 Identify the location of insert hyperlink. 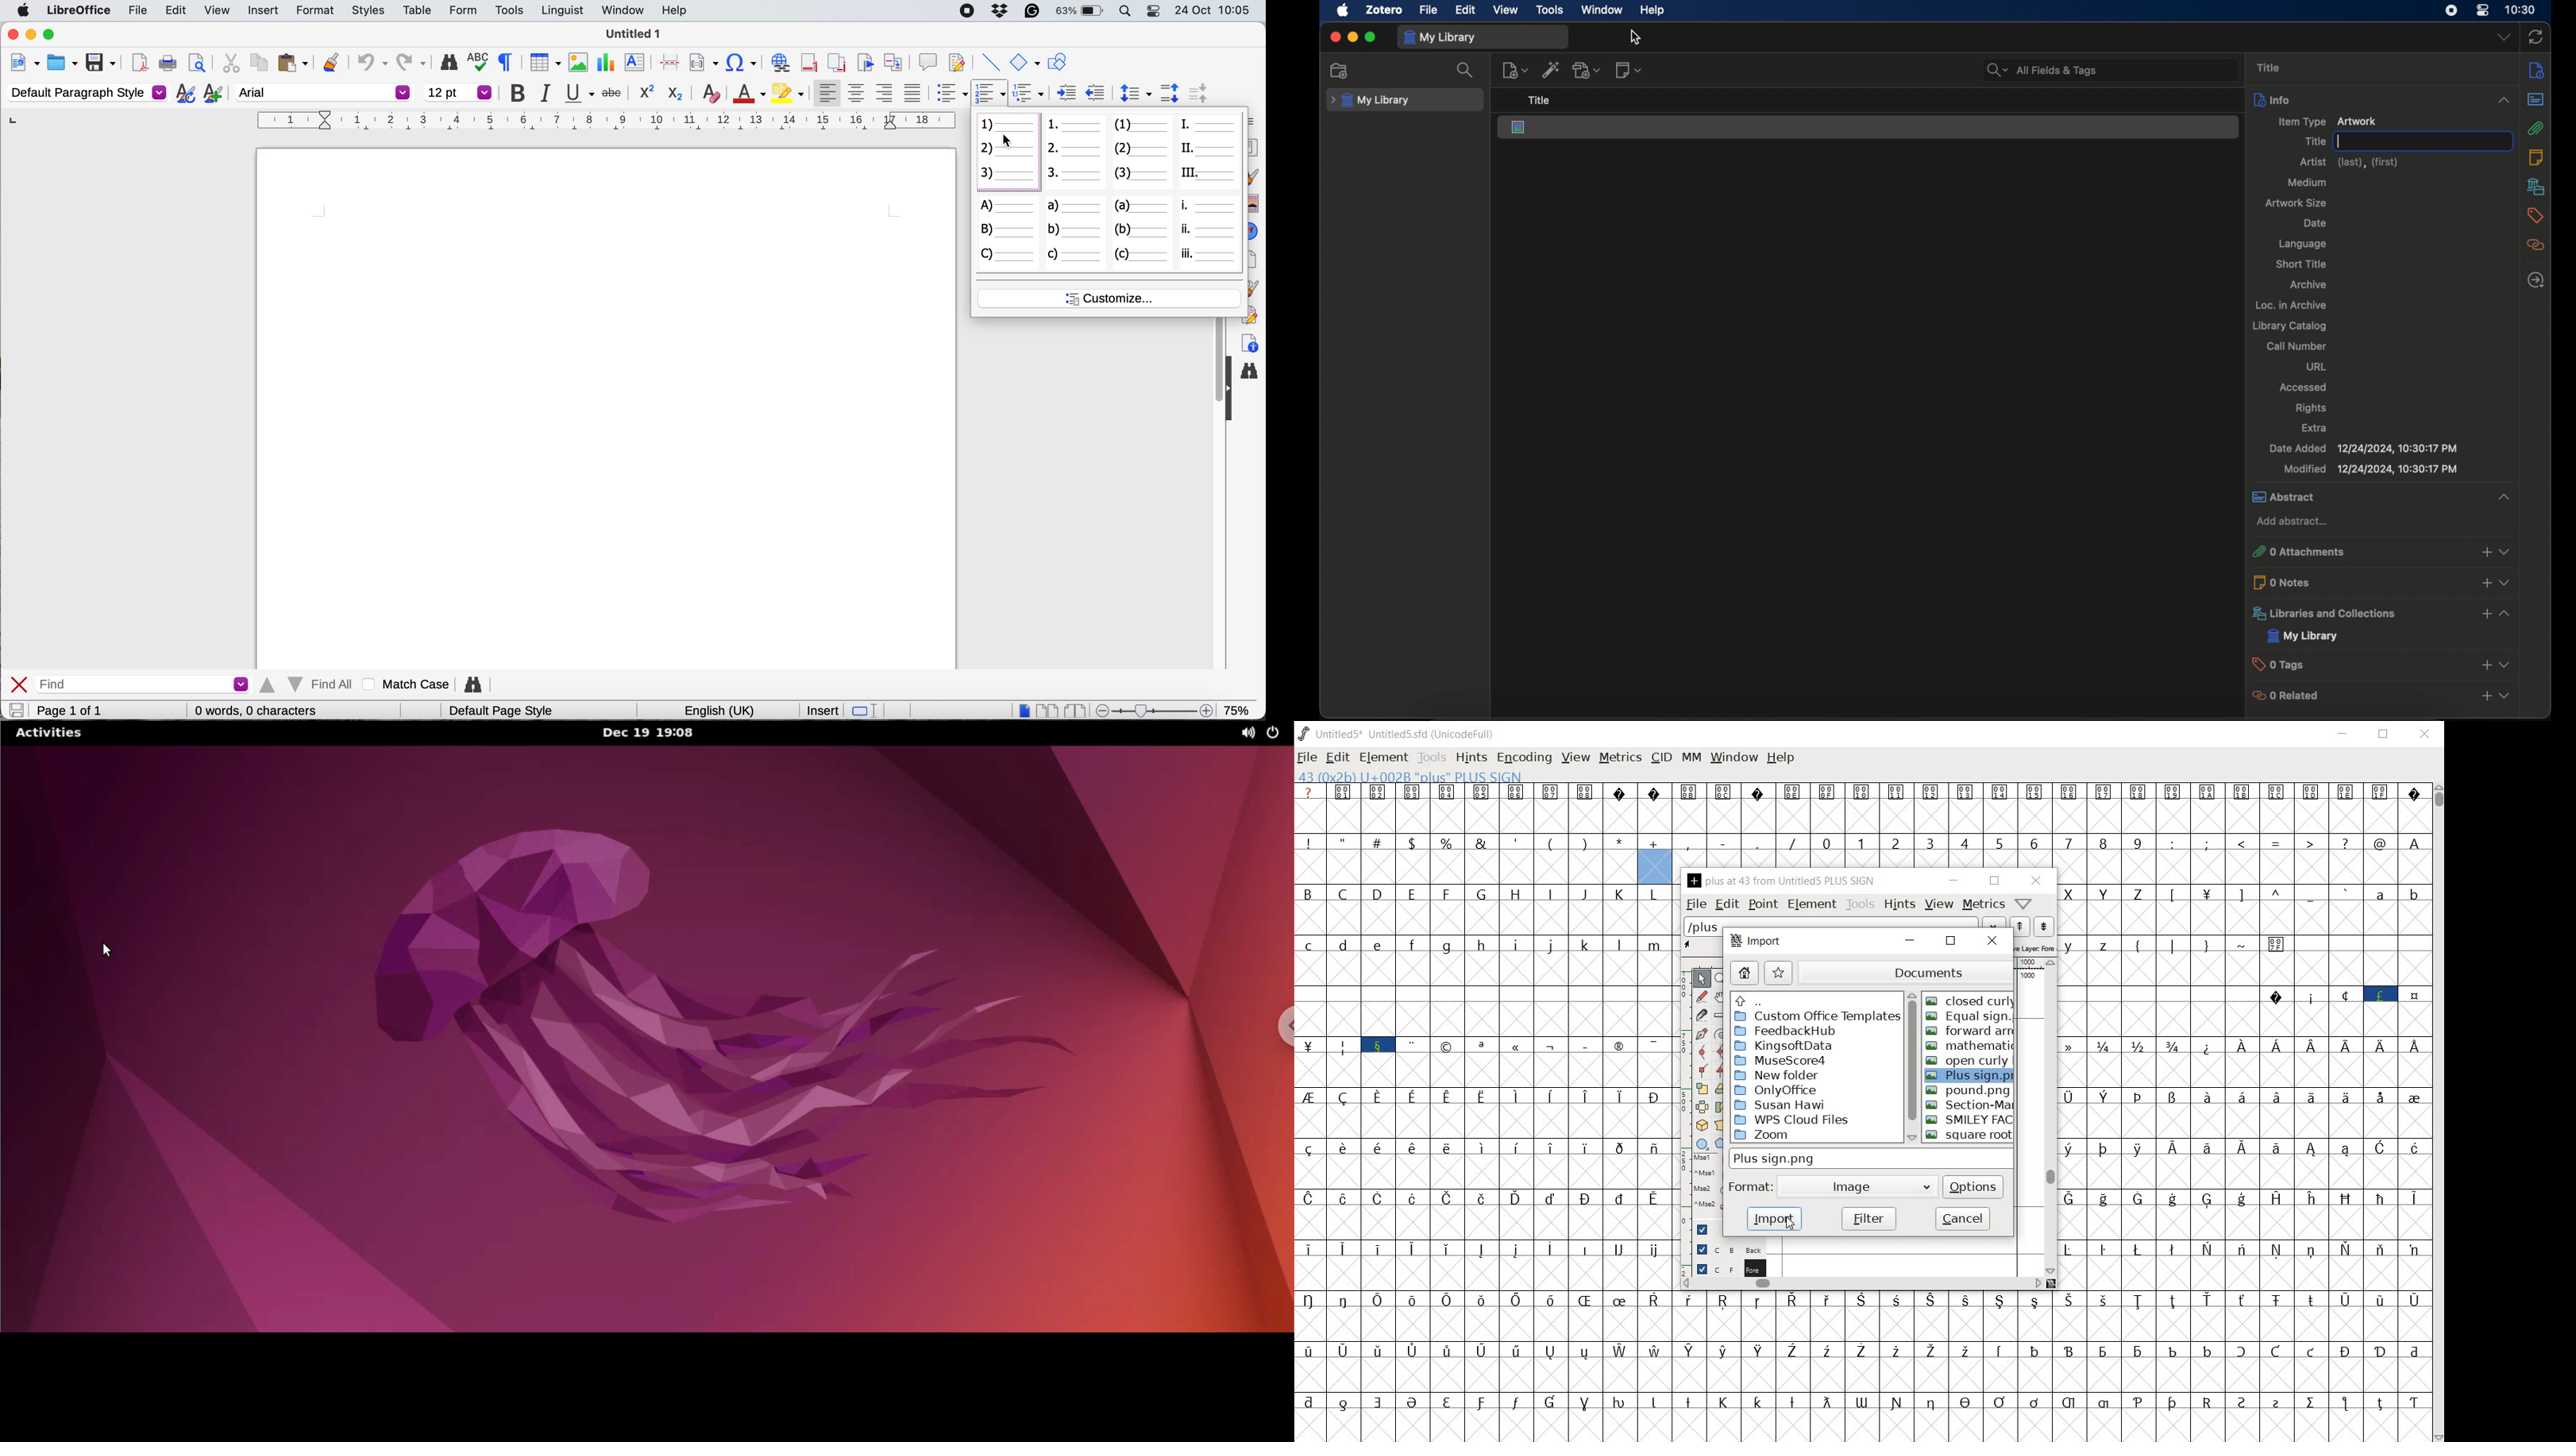
(780, 63).